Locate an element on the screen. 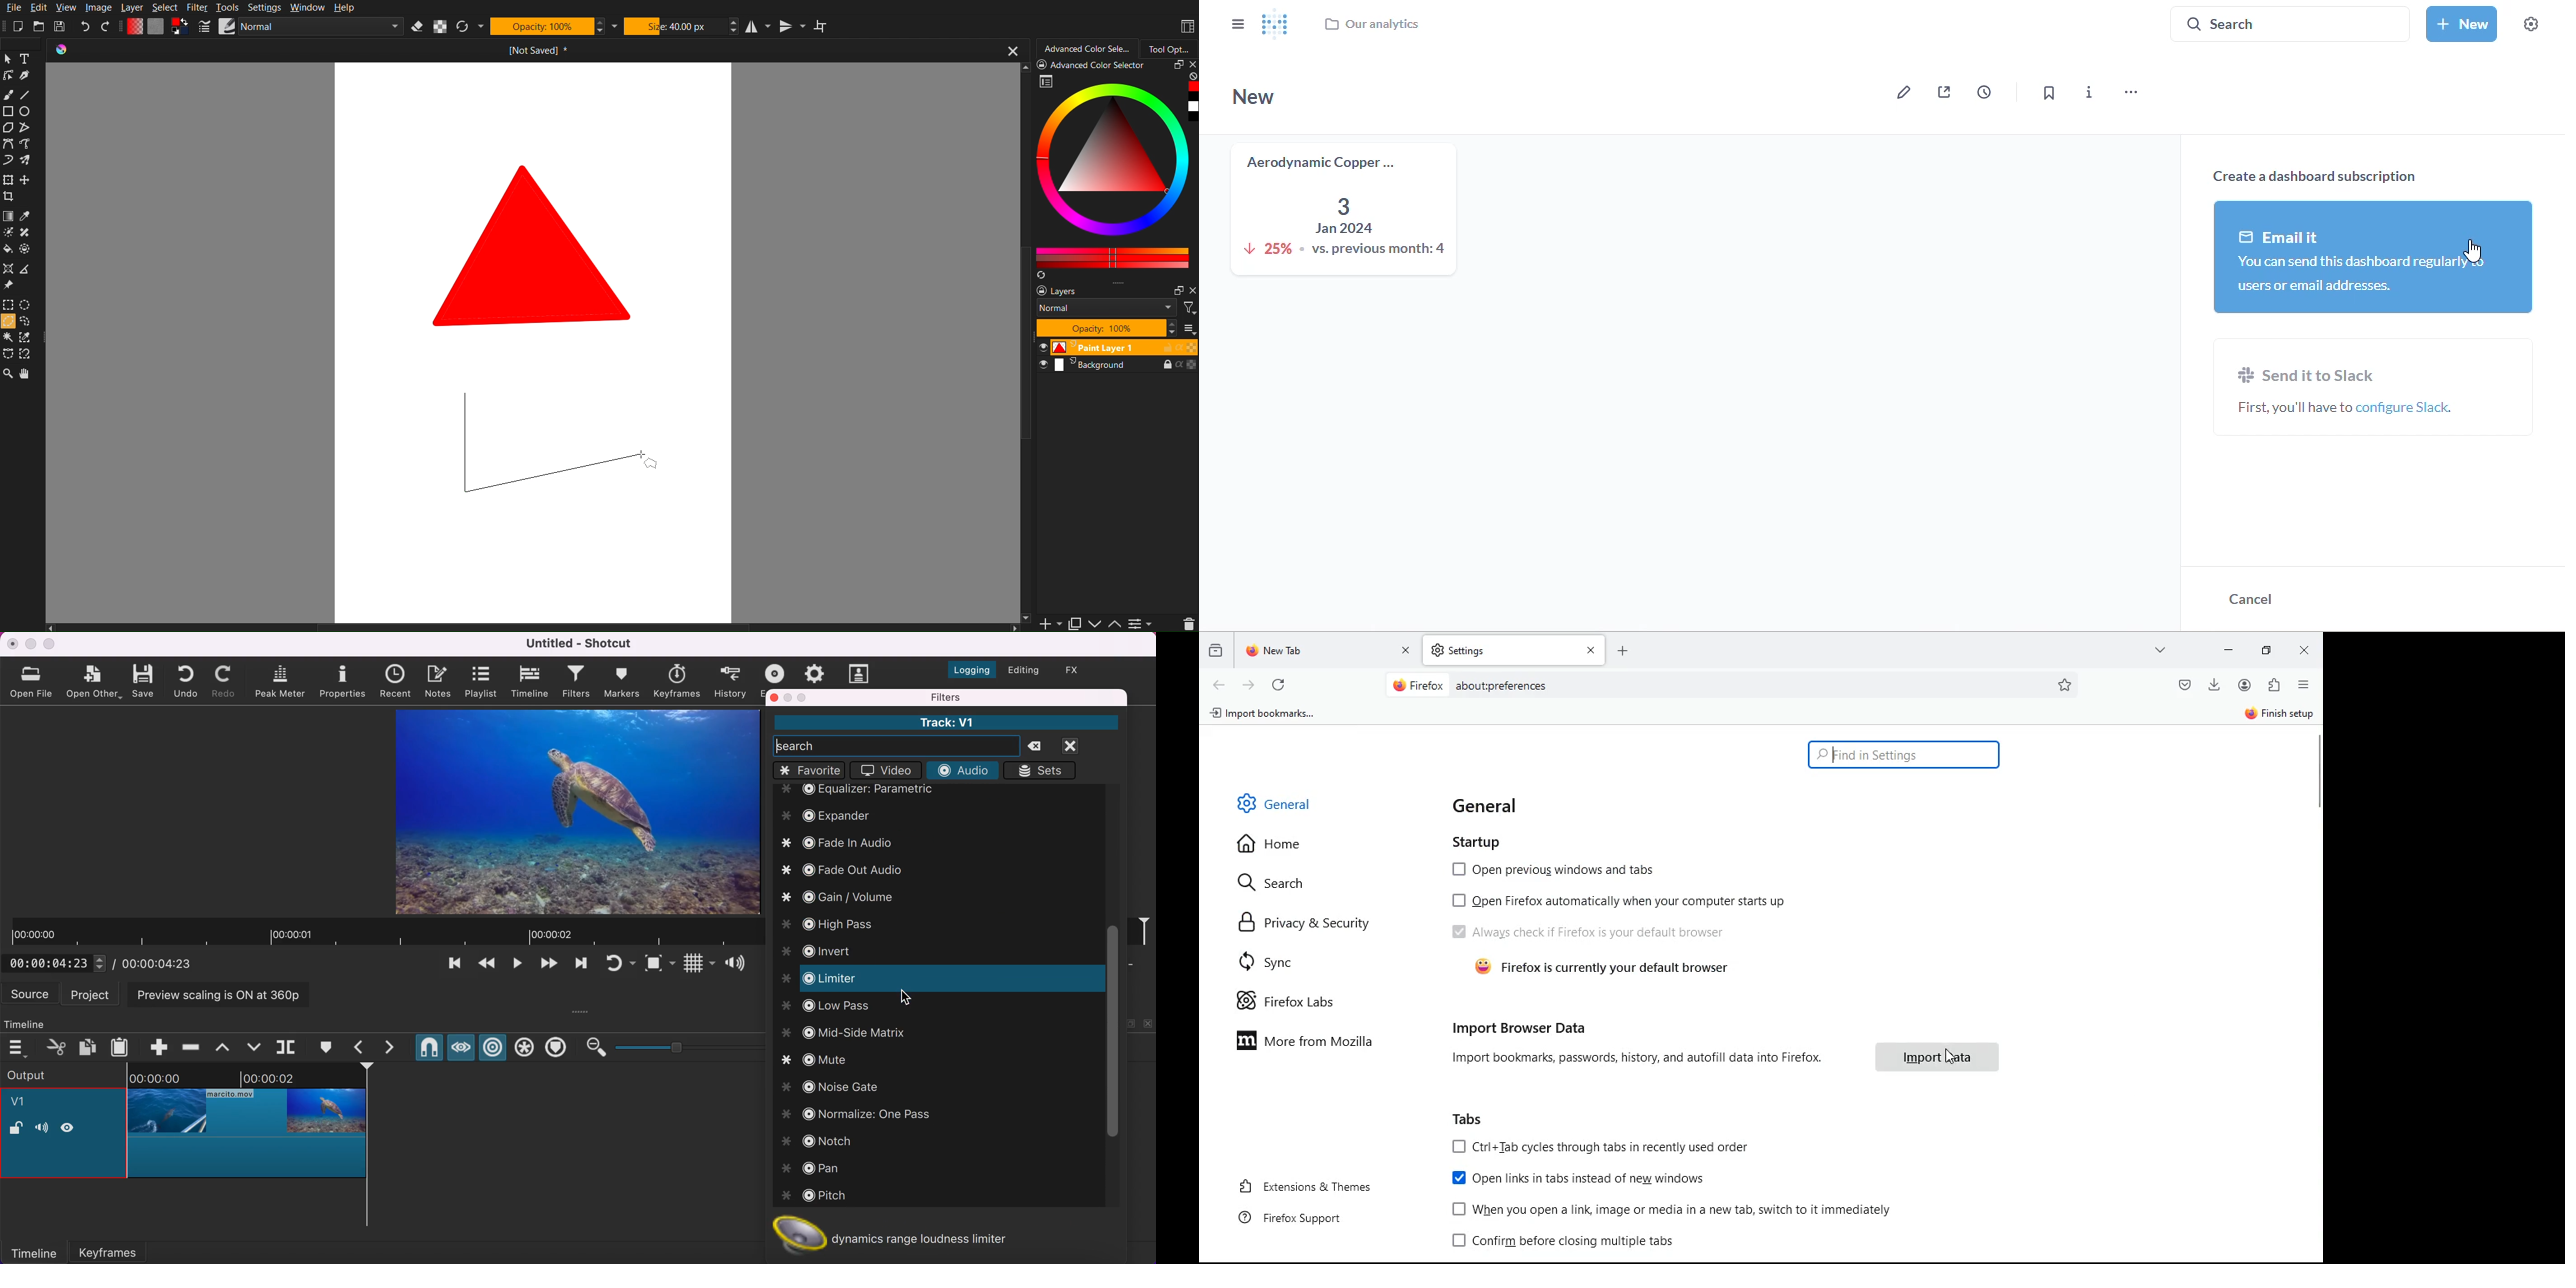 The width and height of the screenshot is (2576, 1288). volume is located at coordinates (41, 1129).